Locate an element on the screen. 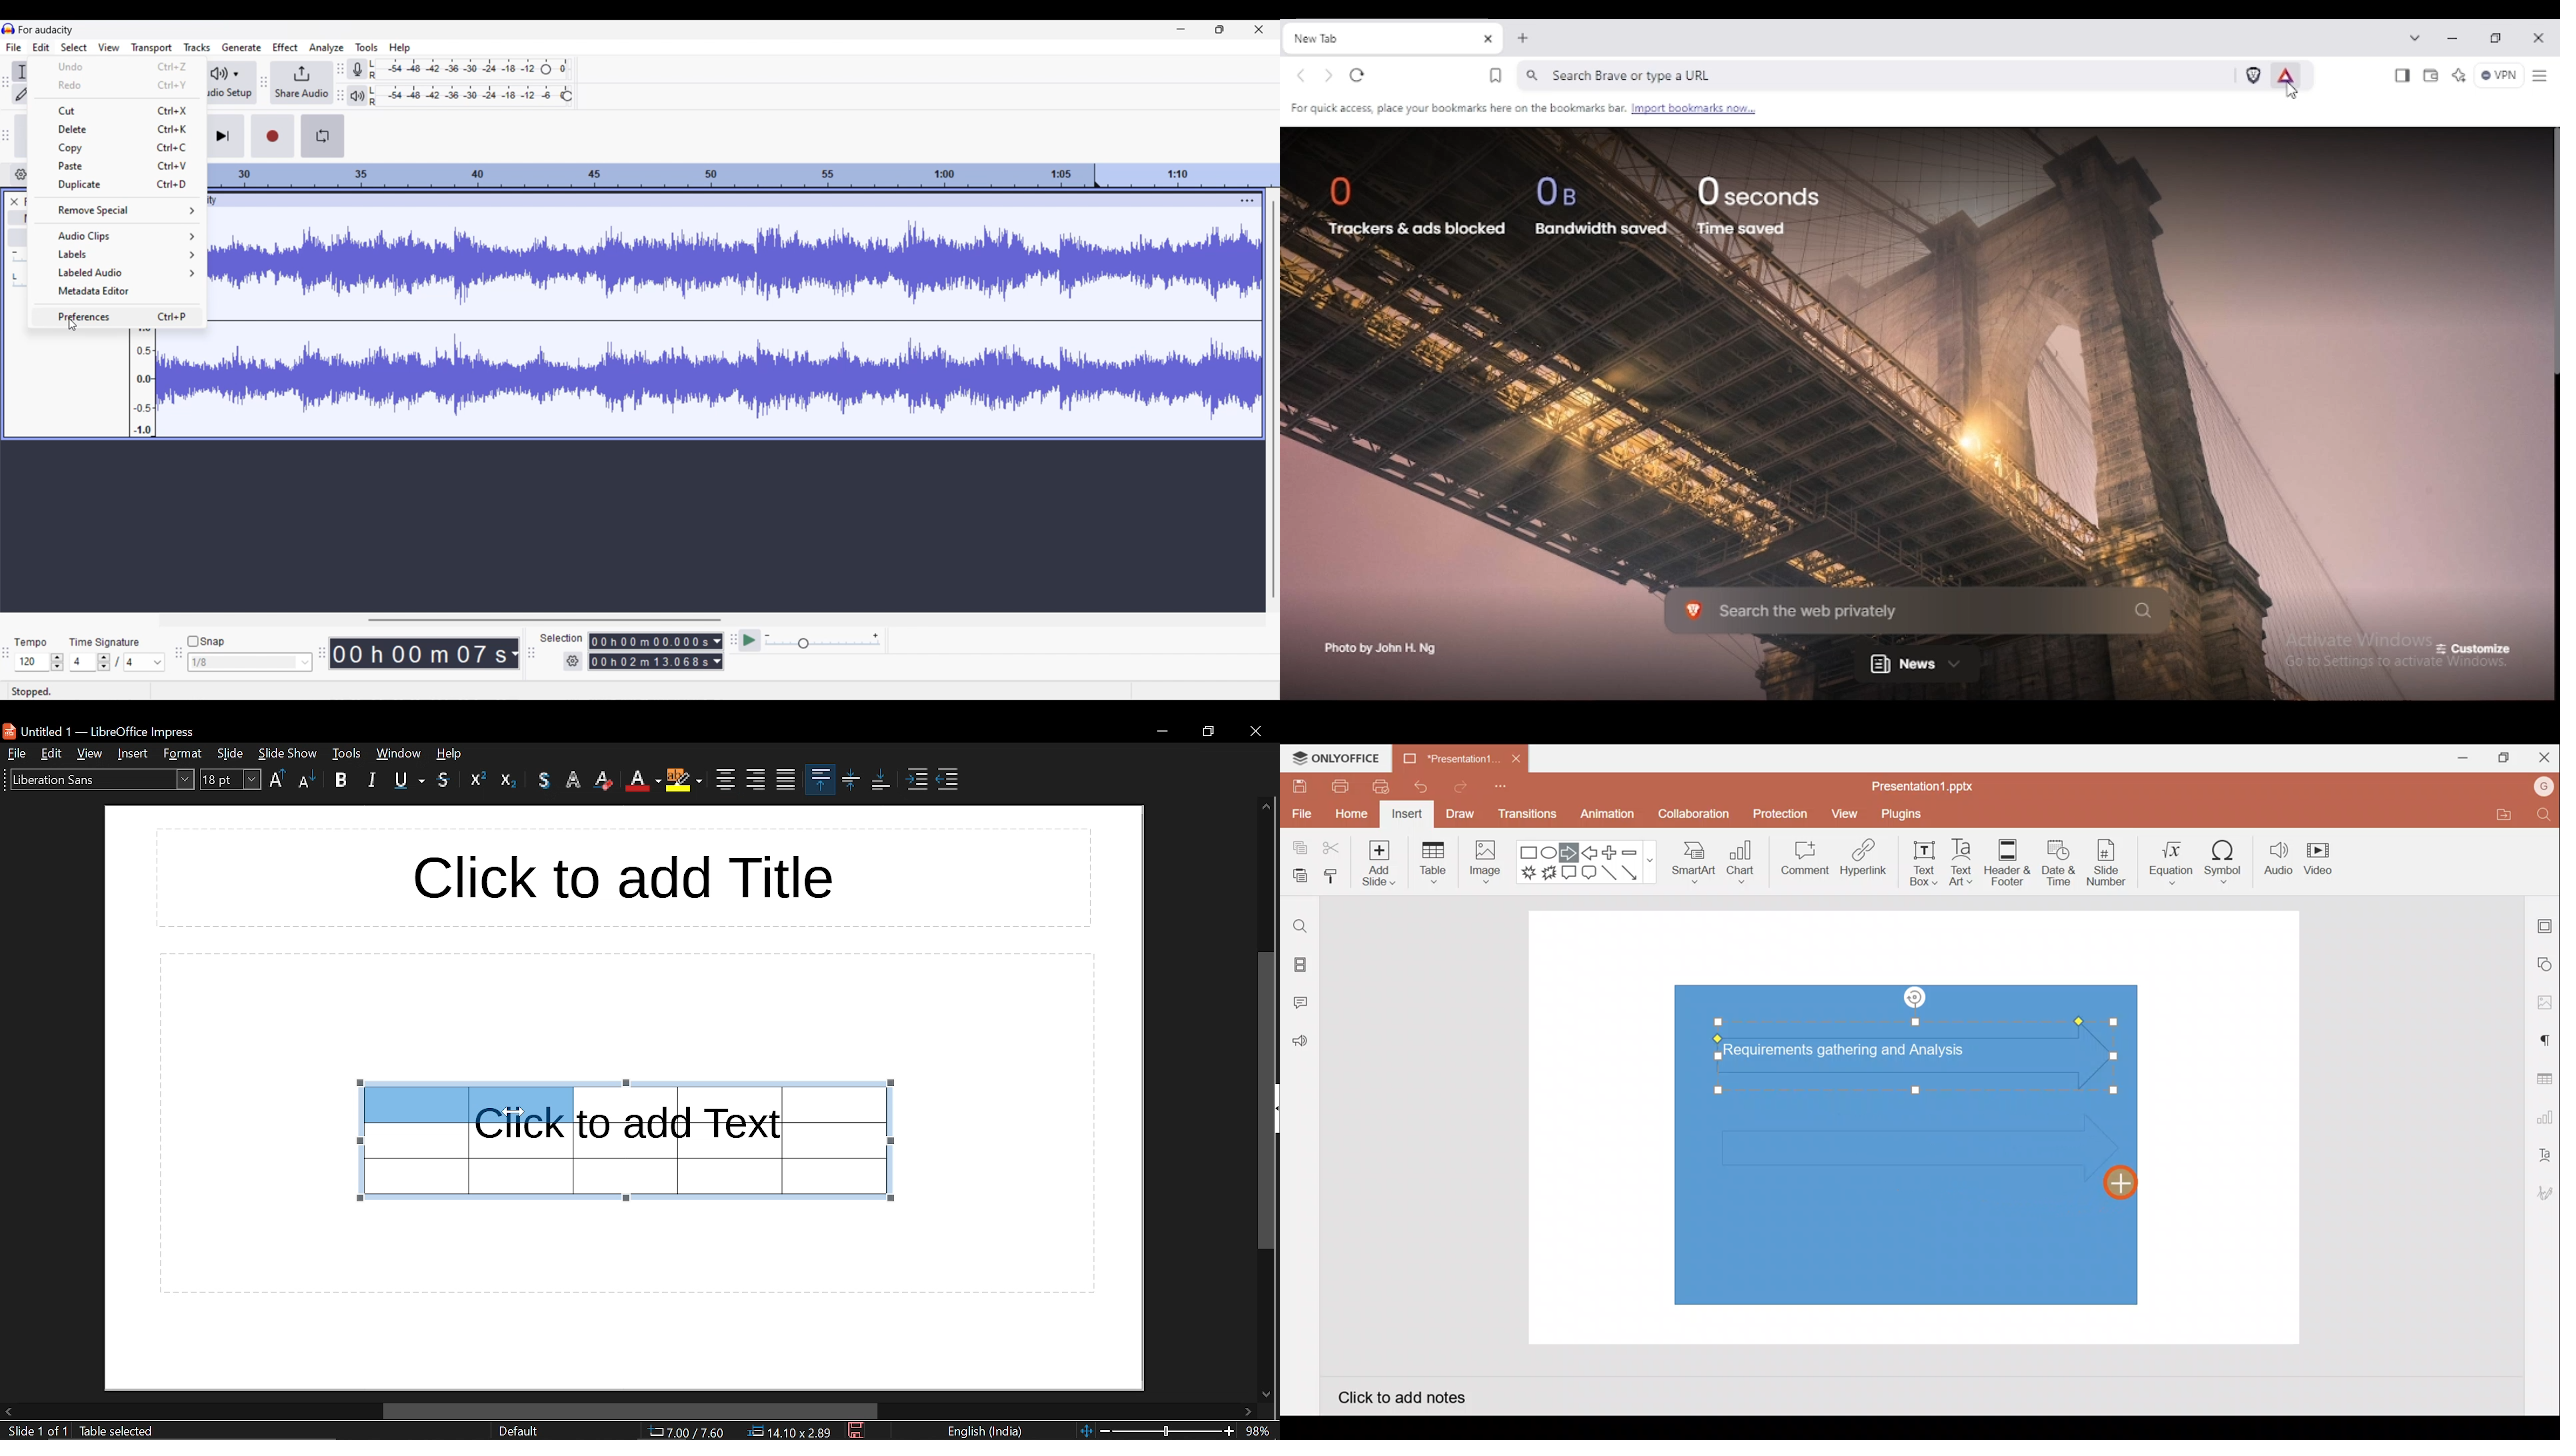  Software logo is located at coordinates (9, 29).